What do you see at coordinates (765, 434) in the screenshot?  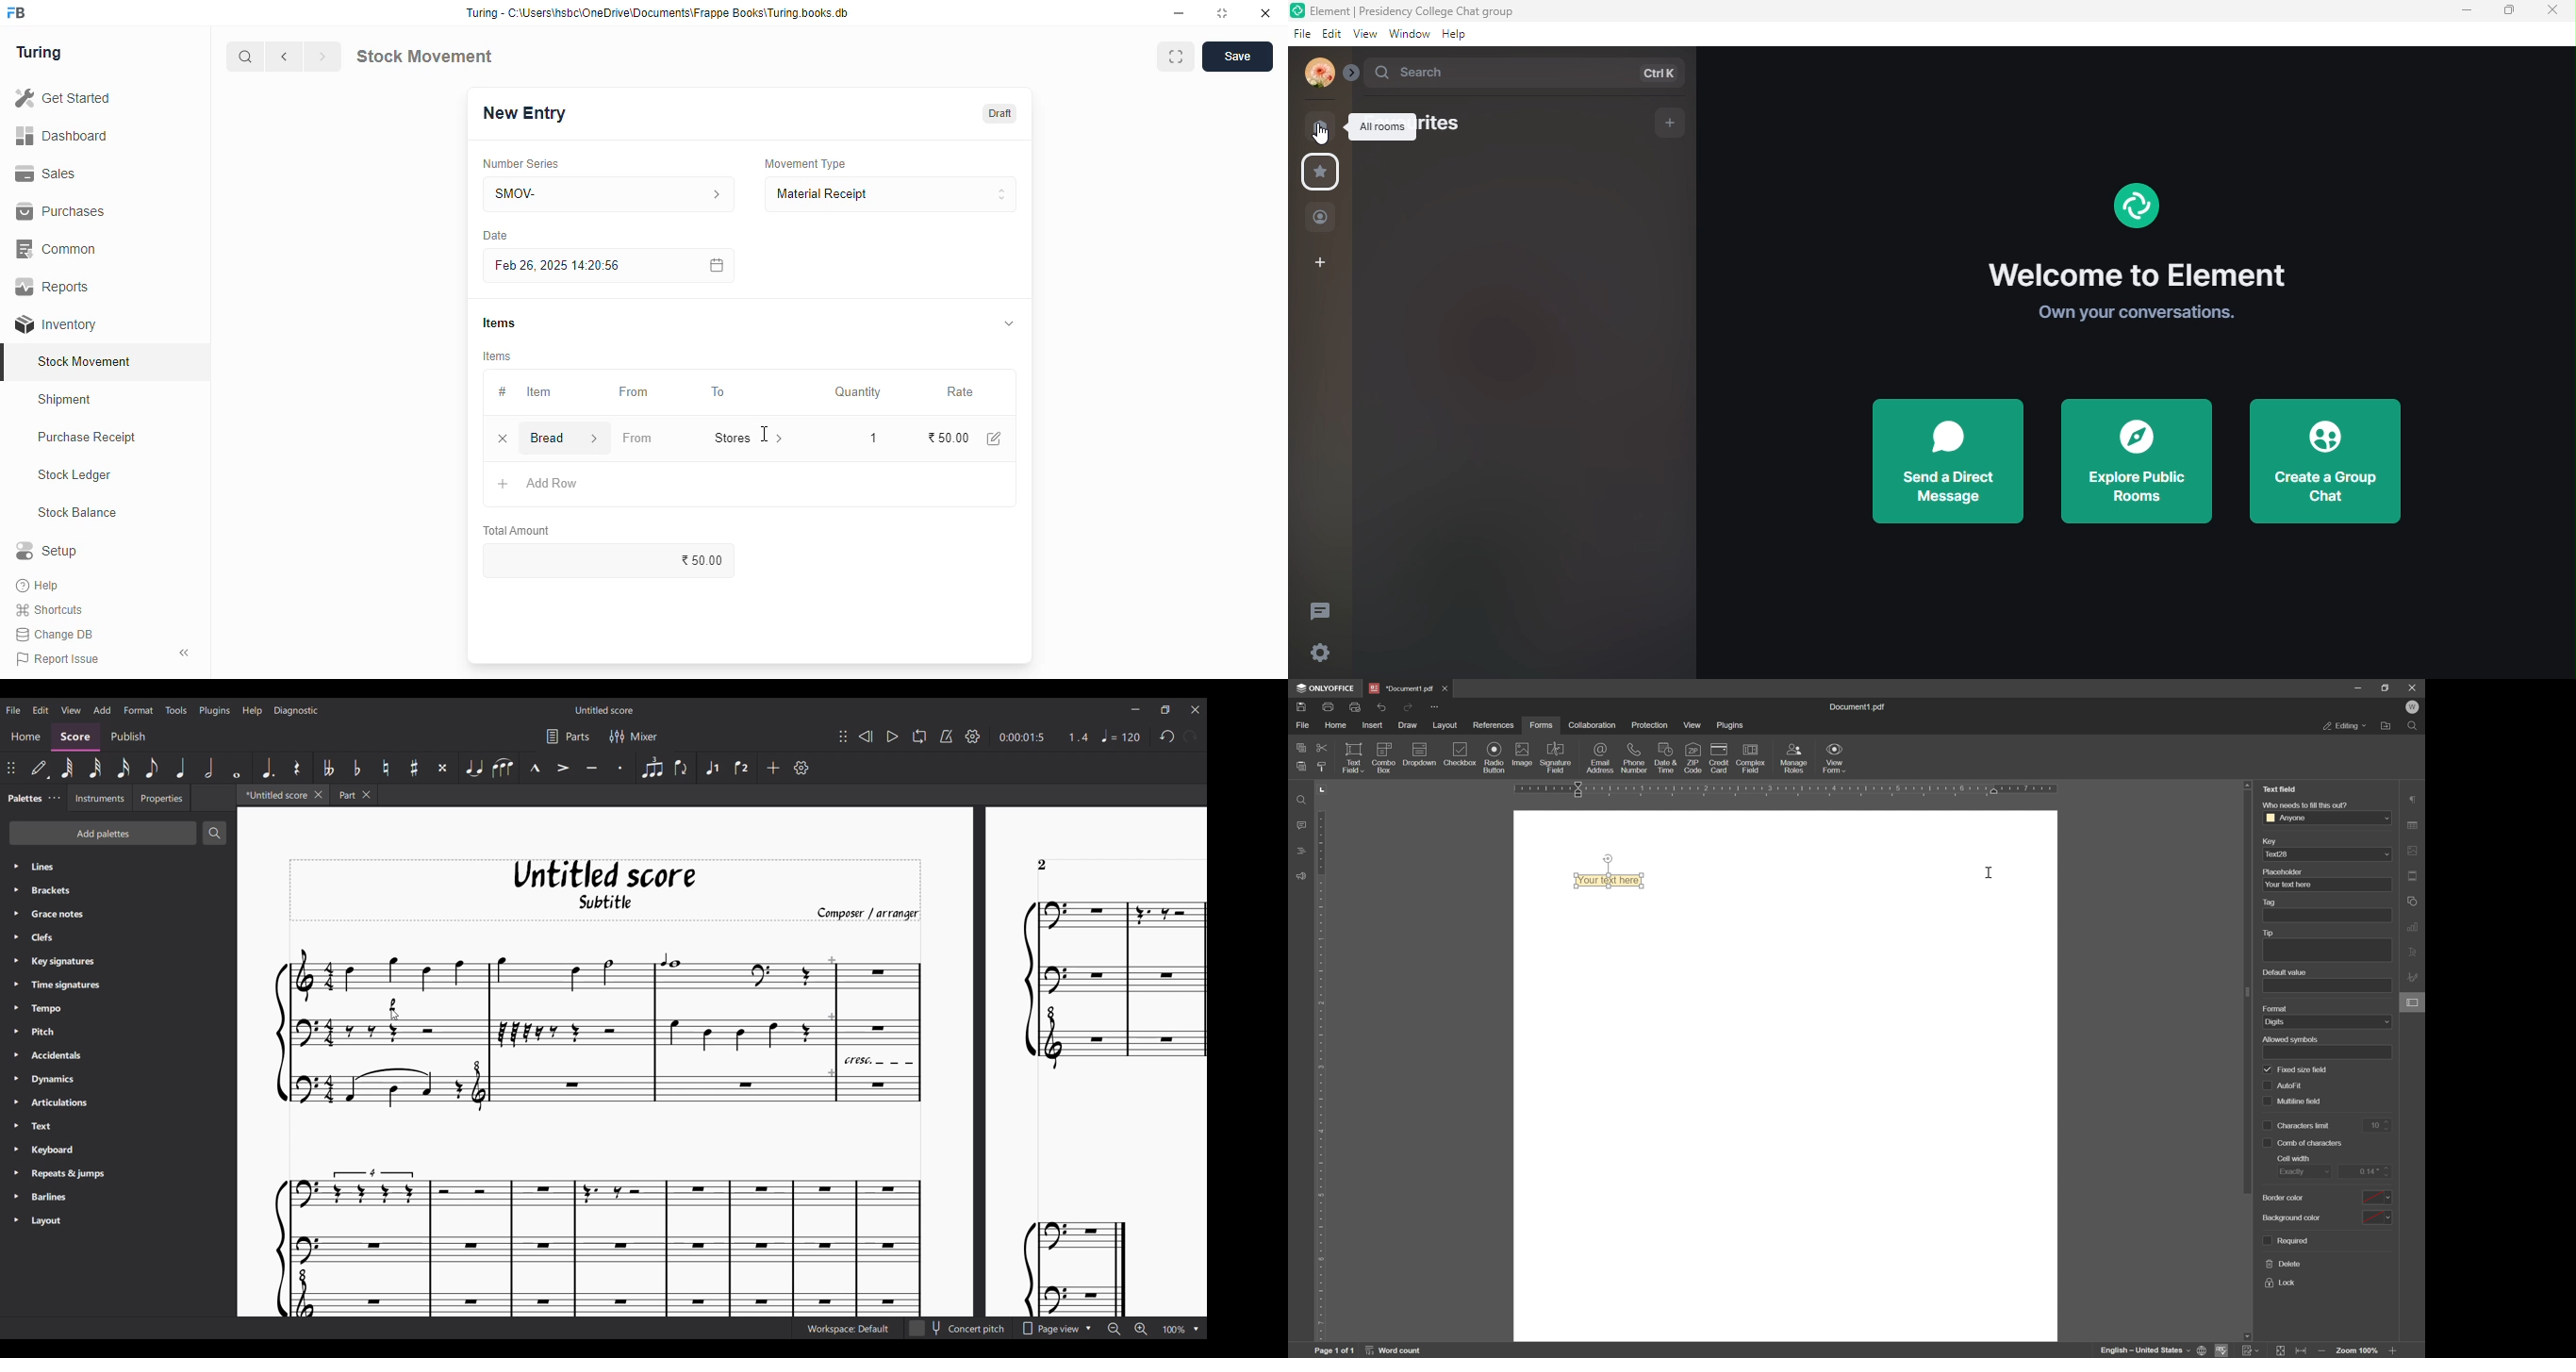 I see `cursor` at bounding box center [765, 434].